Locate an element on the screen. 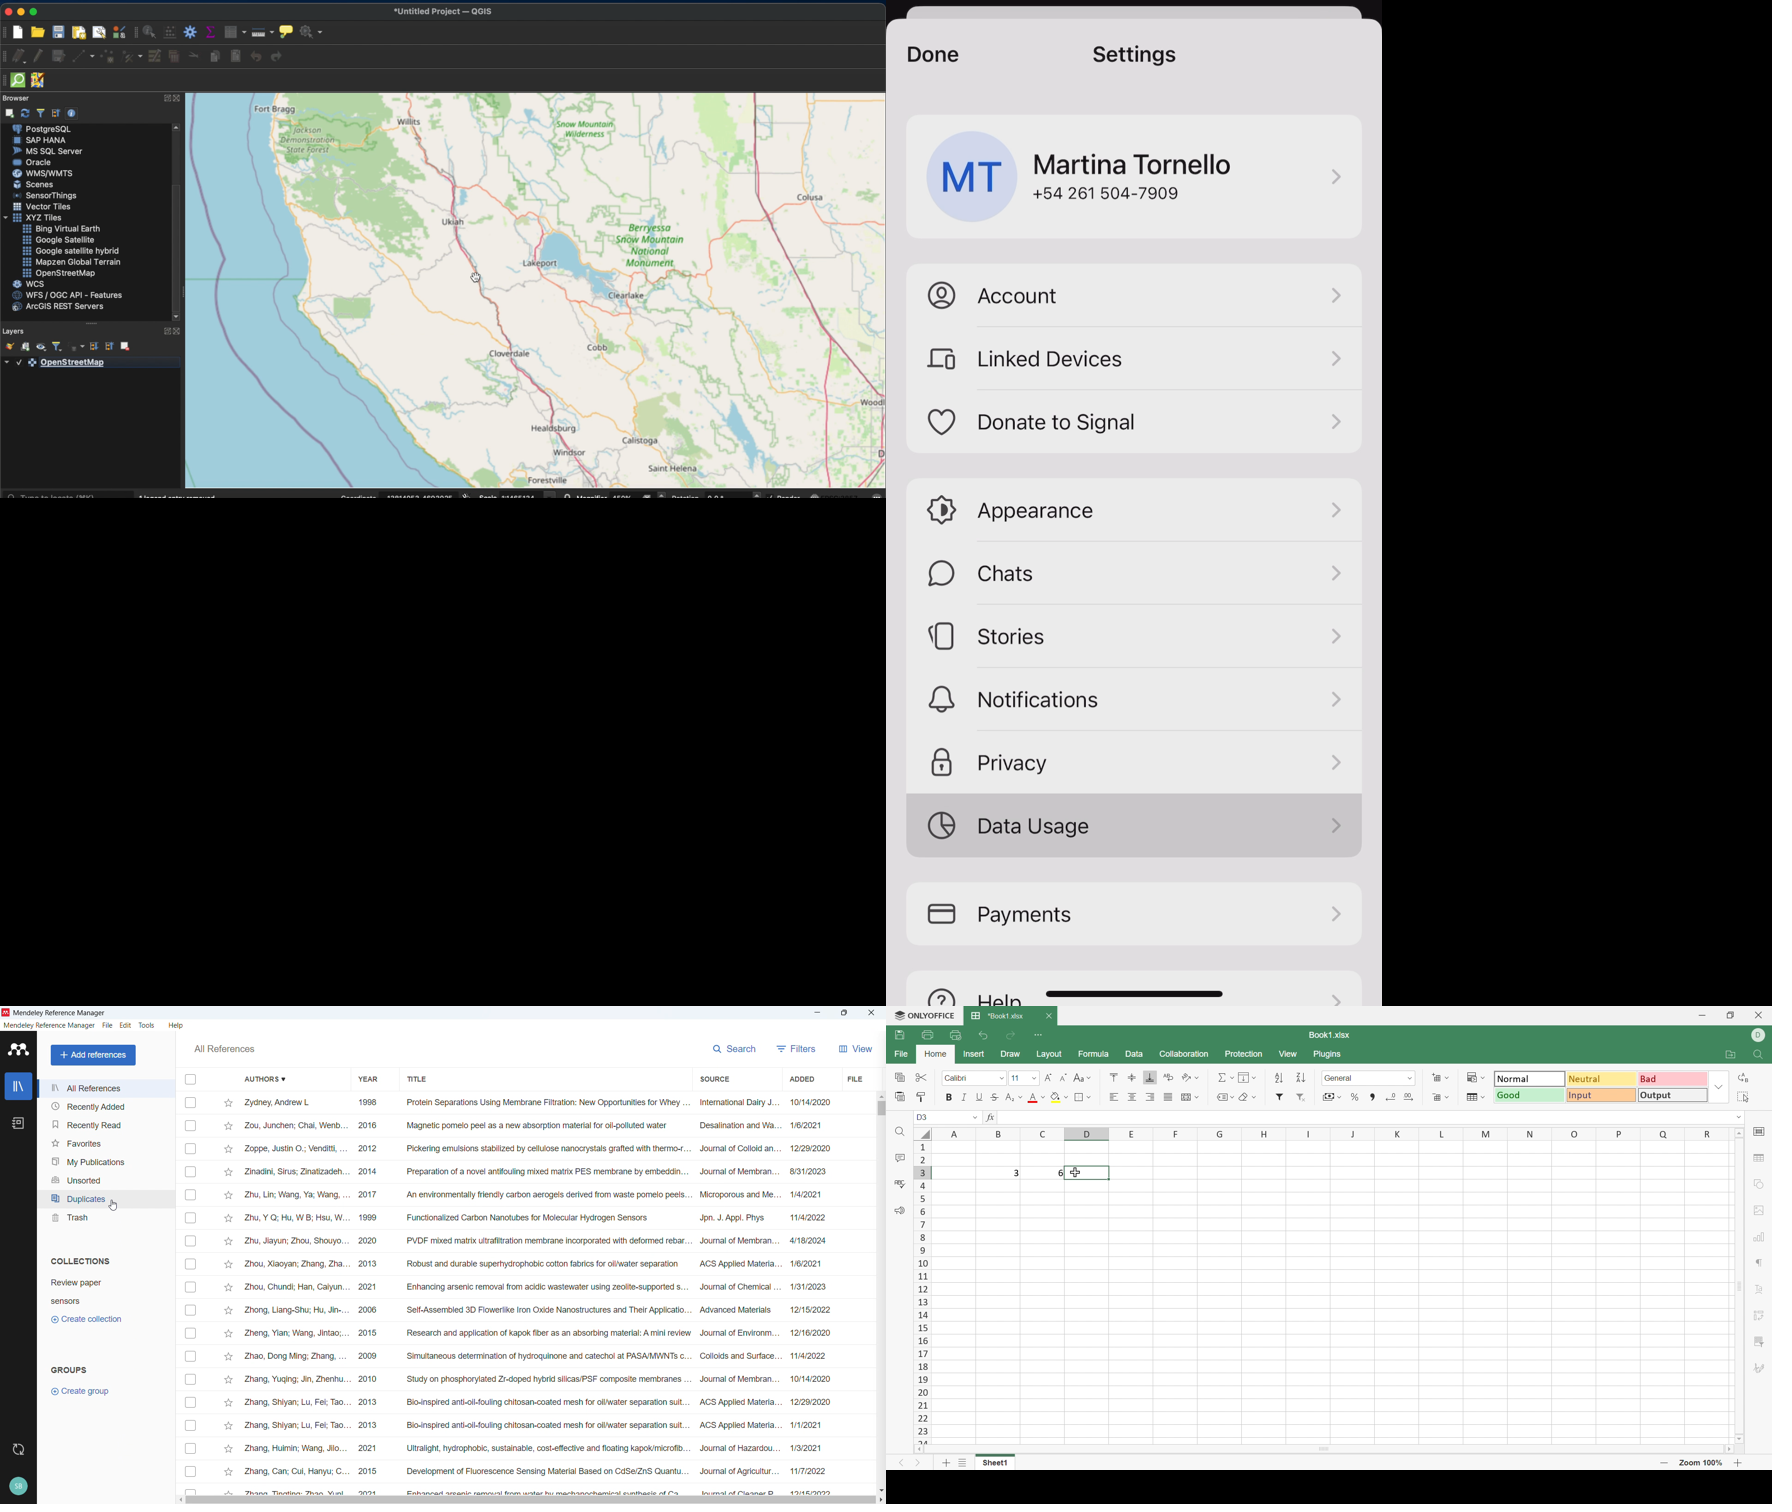  Conditional formatting is located at coordinates (1476, 1078).